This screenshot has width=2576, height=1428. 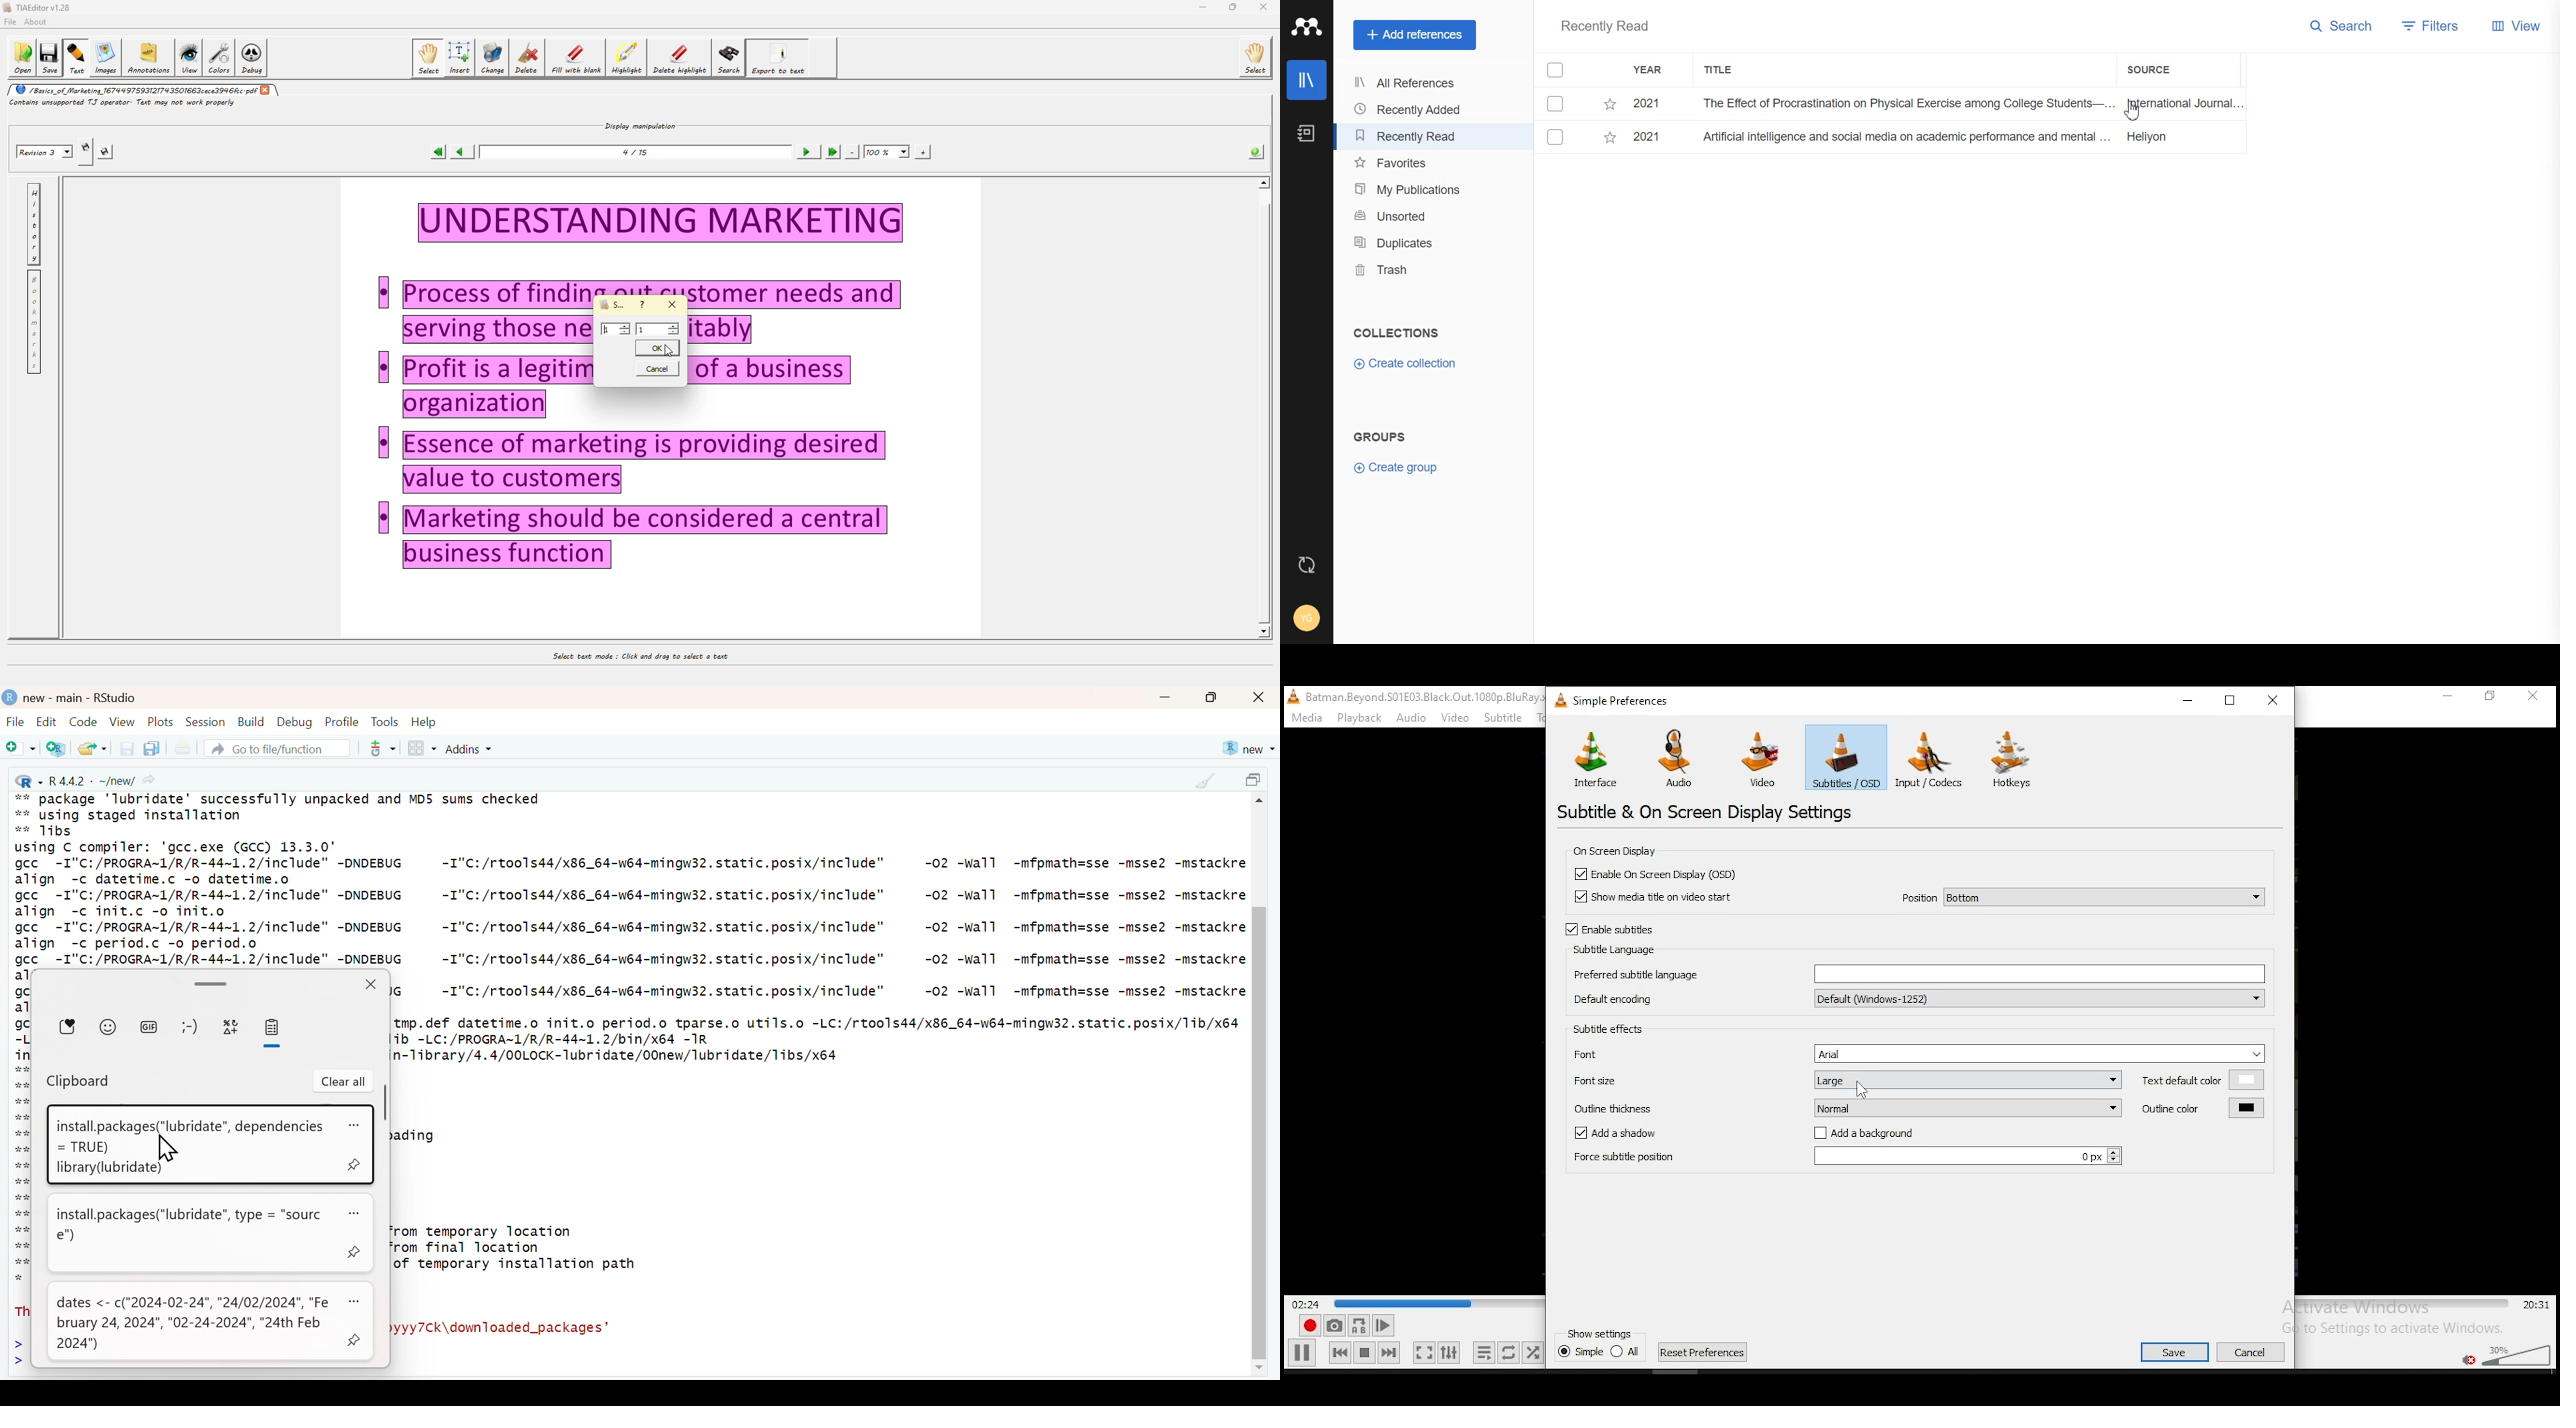 What do you see at coordinates (2252, 1352) in the screenshot?
I see `cancel` at bounding box center [2252, 1352].